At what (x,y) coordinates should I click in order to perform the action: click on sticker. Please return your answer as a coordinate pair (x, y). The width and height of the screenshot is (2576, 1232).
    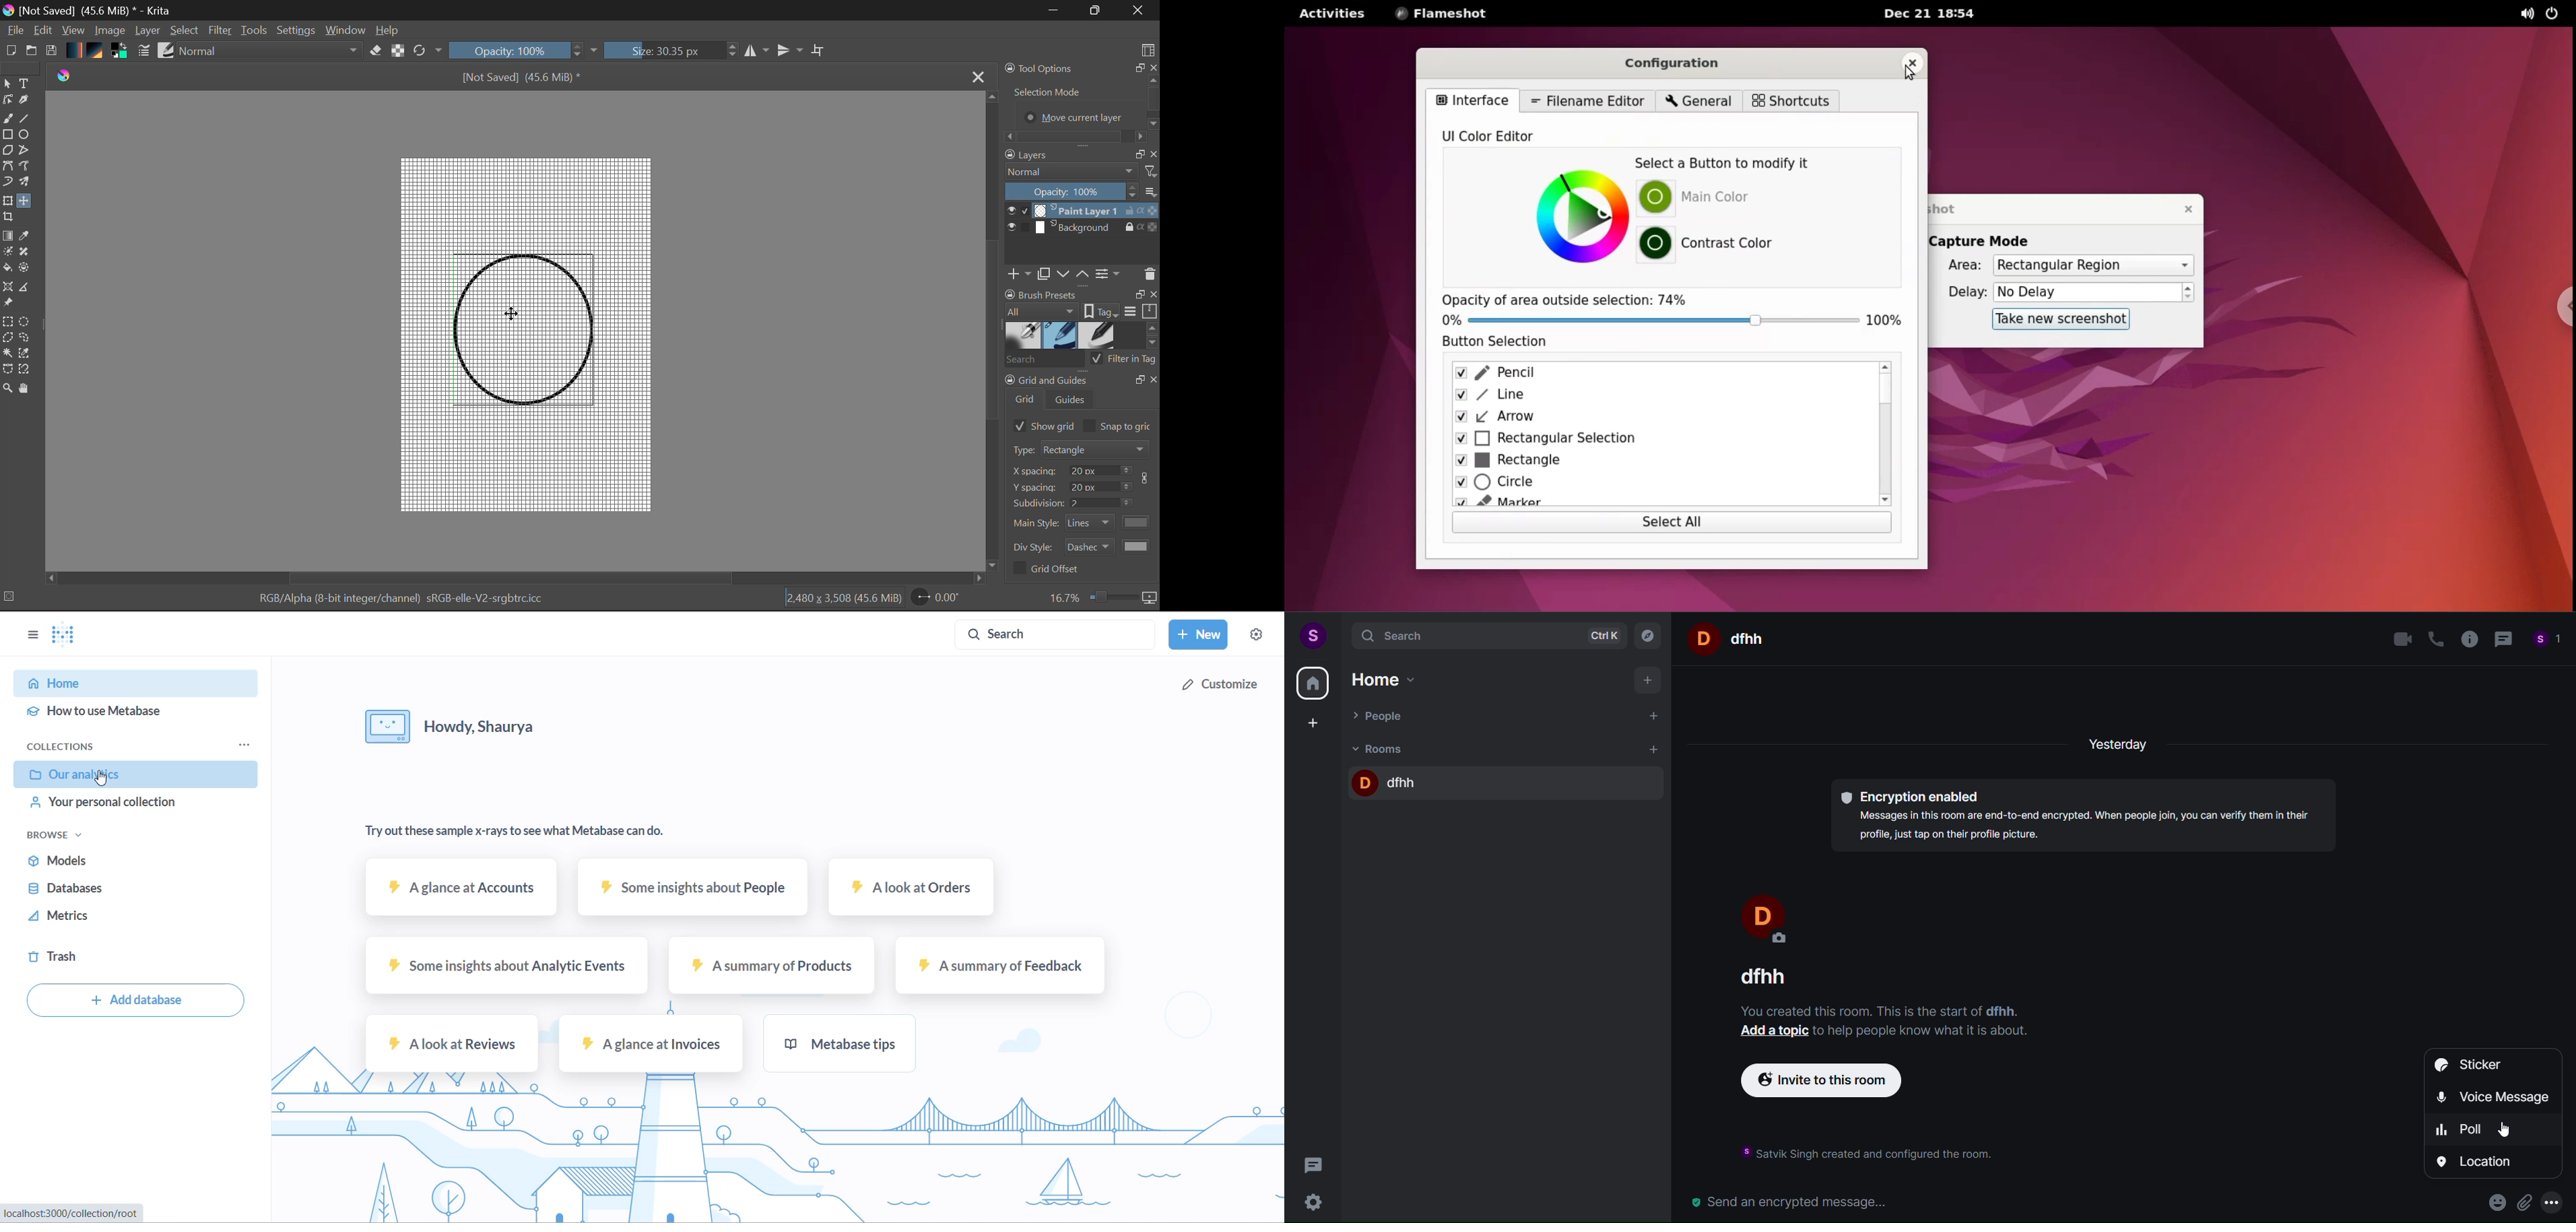
    Looking at the image, I should click on (2482, 1064).